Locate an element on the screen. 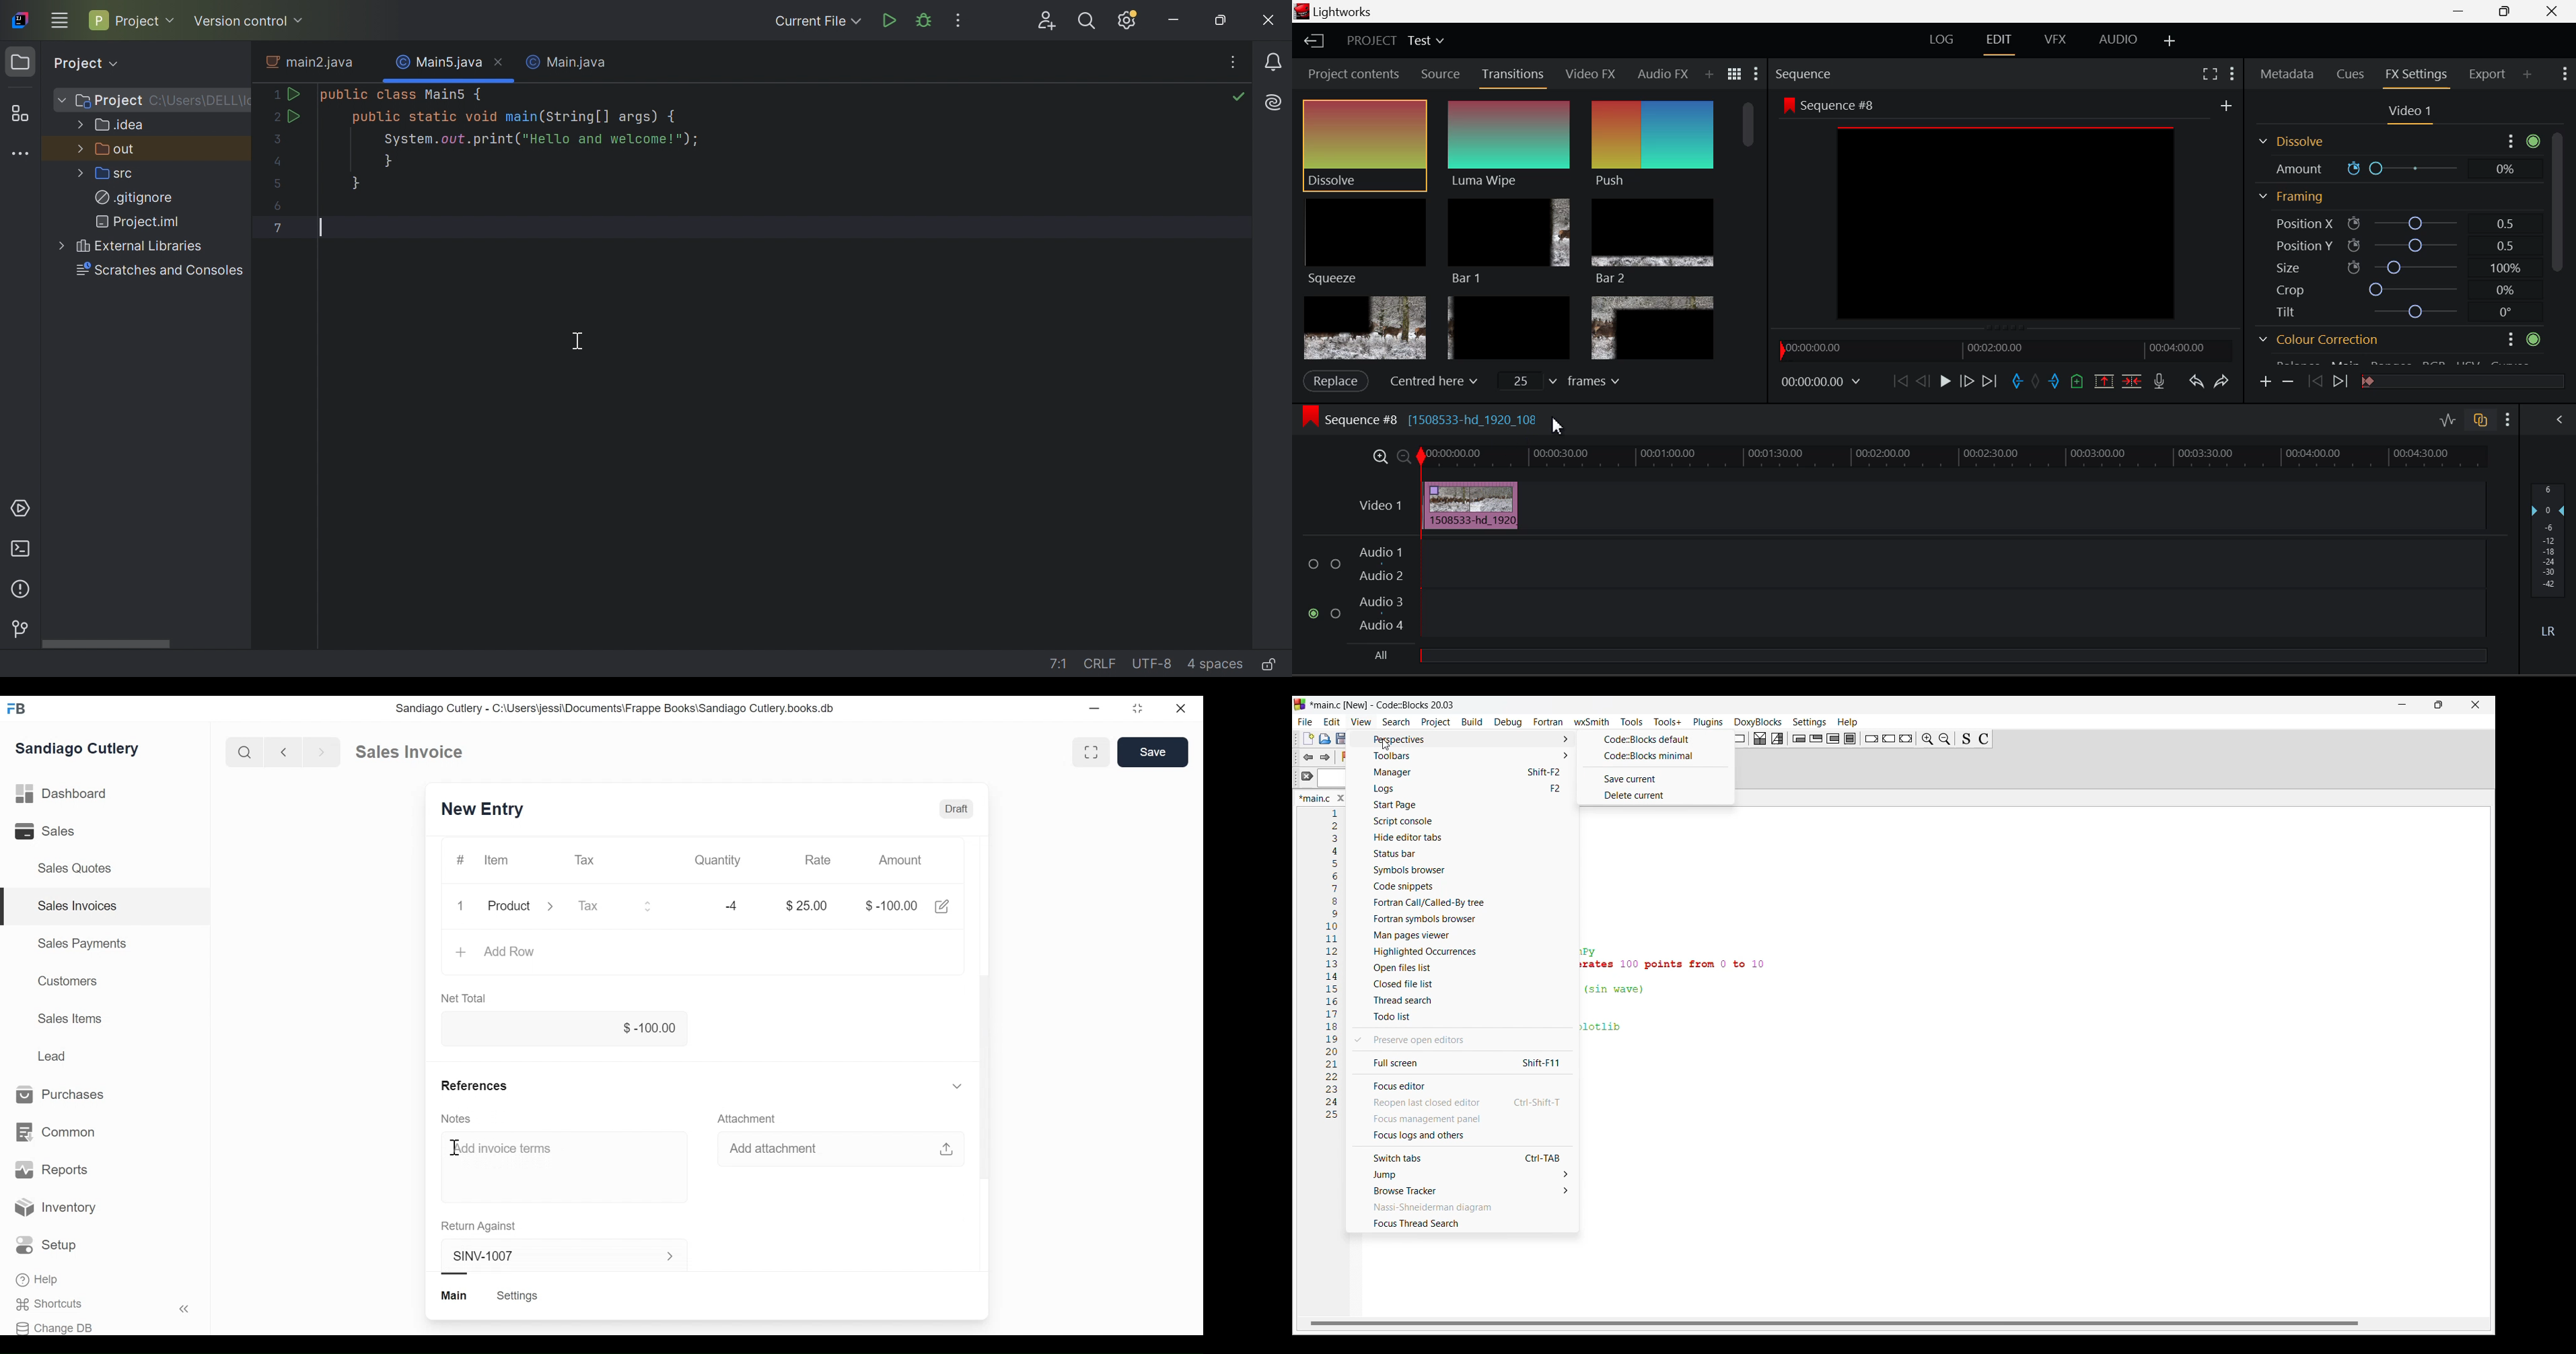  SINV-1007 is located at coordinates (483, 808).